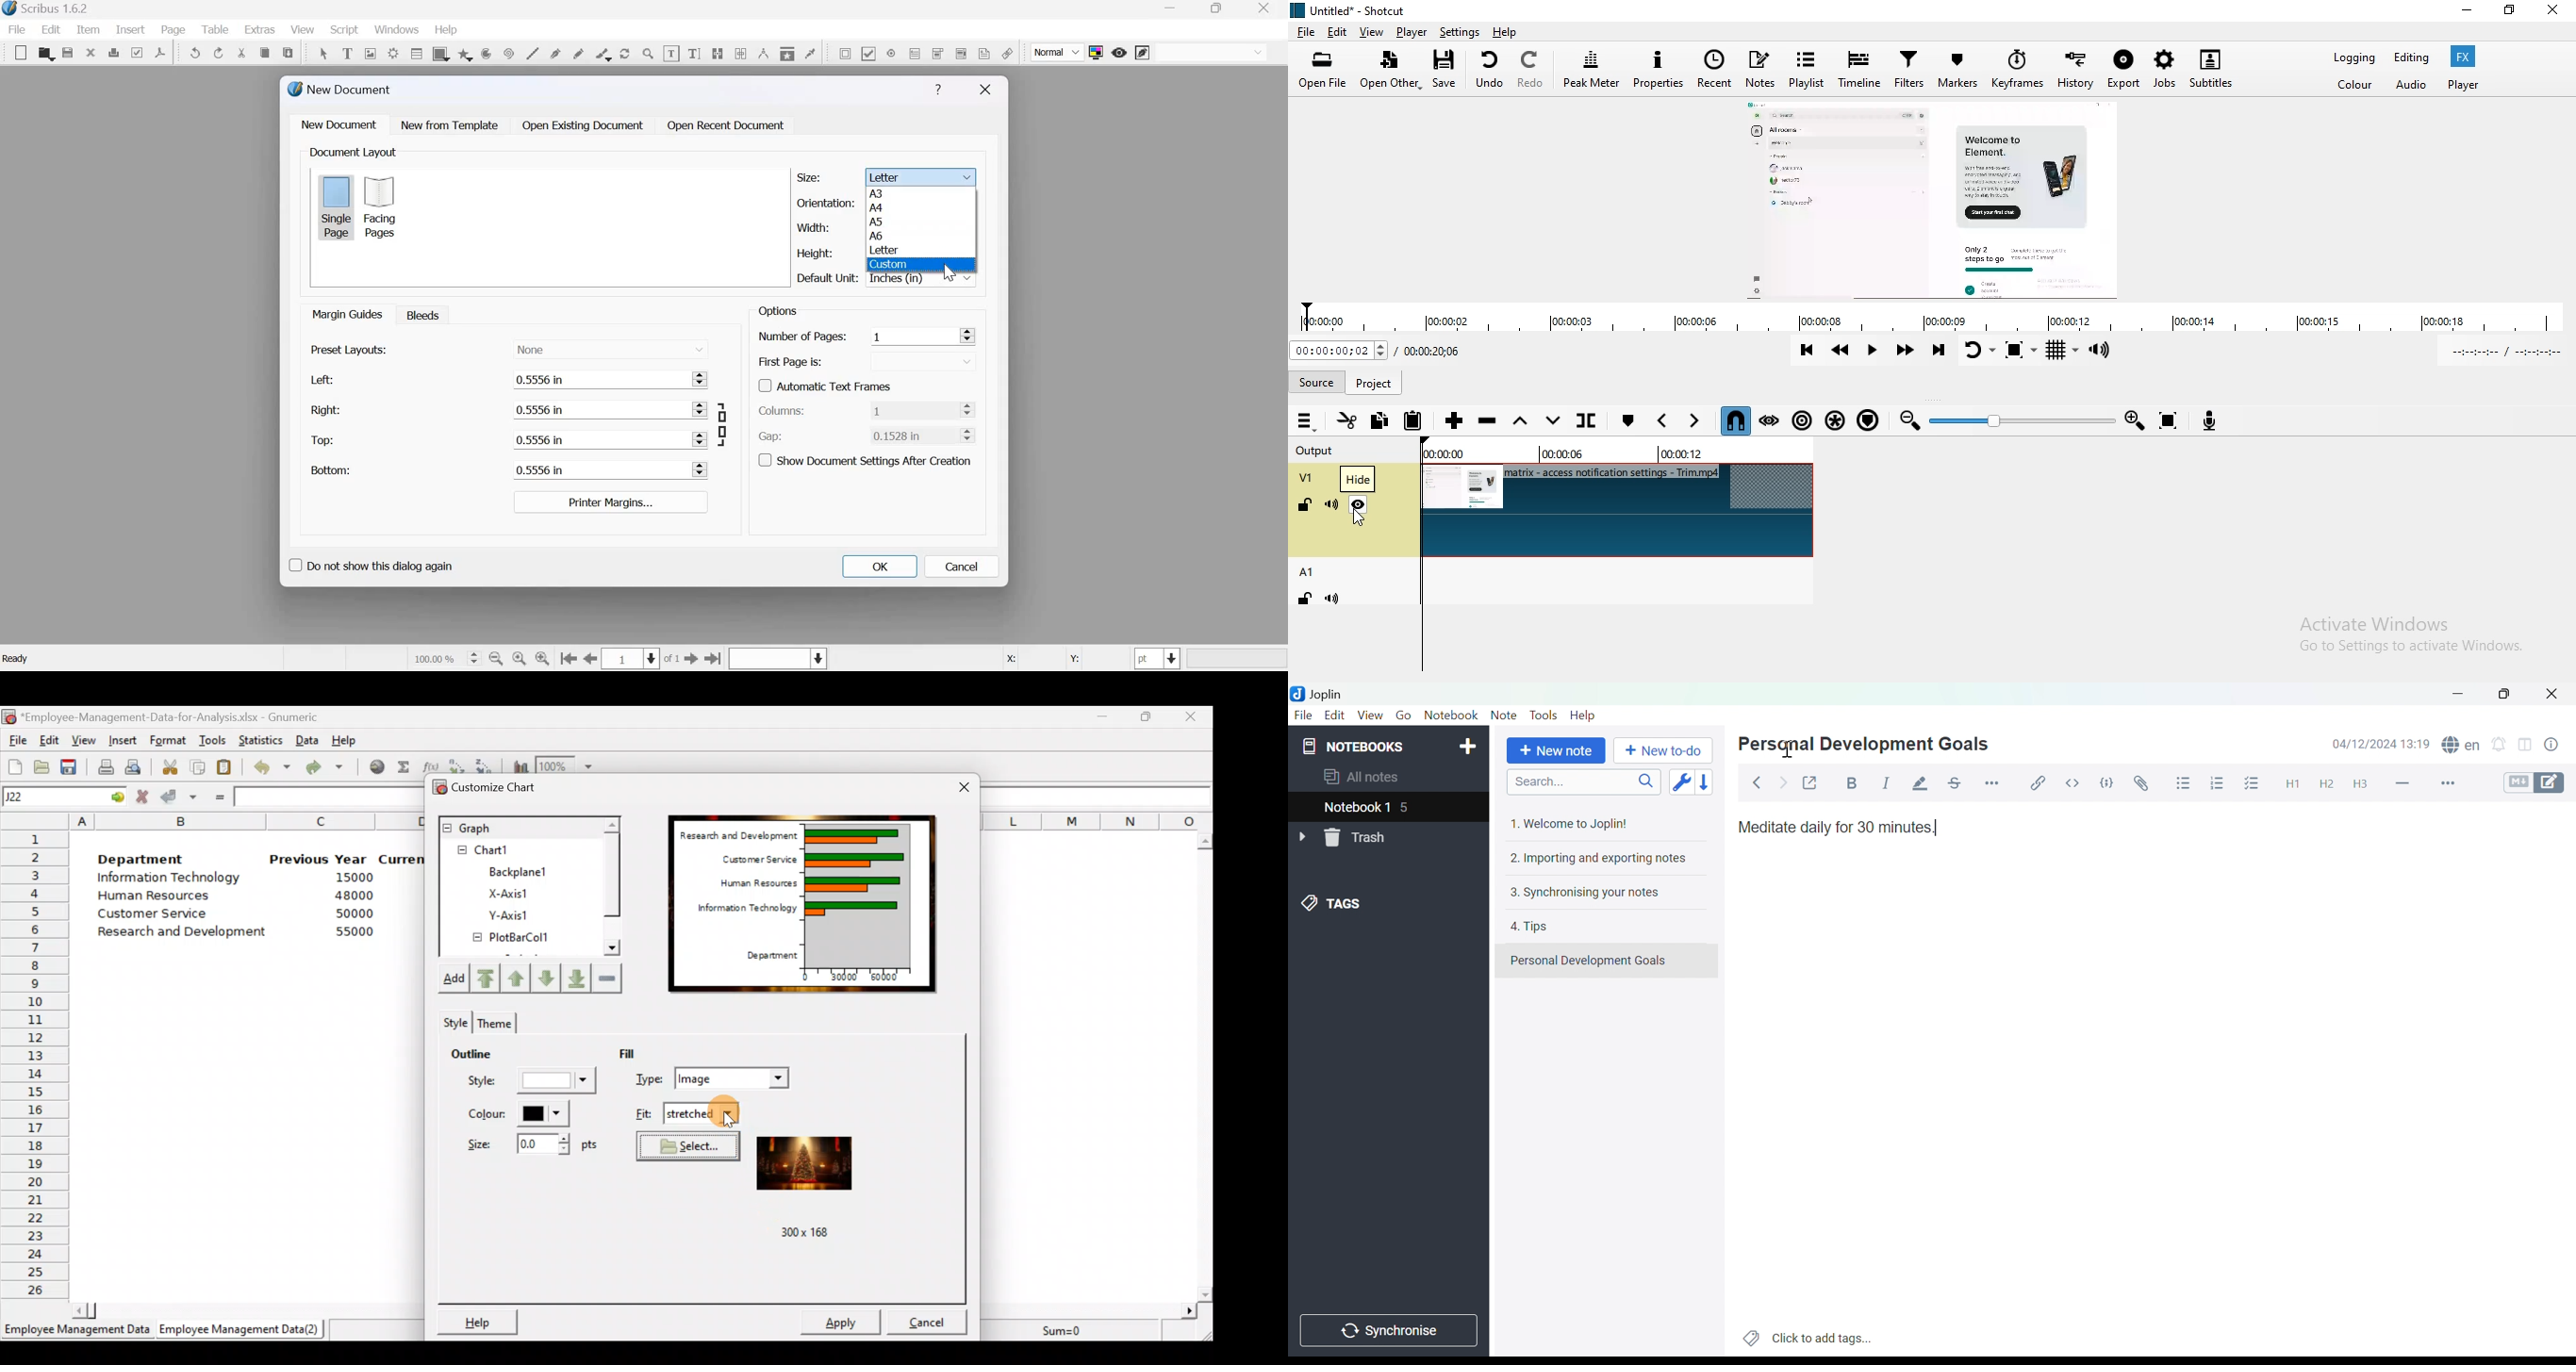  What do you see at coordinates (84, 739) in the screenshot?
I see `View` at bounding box center [84, 739].